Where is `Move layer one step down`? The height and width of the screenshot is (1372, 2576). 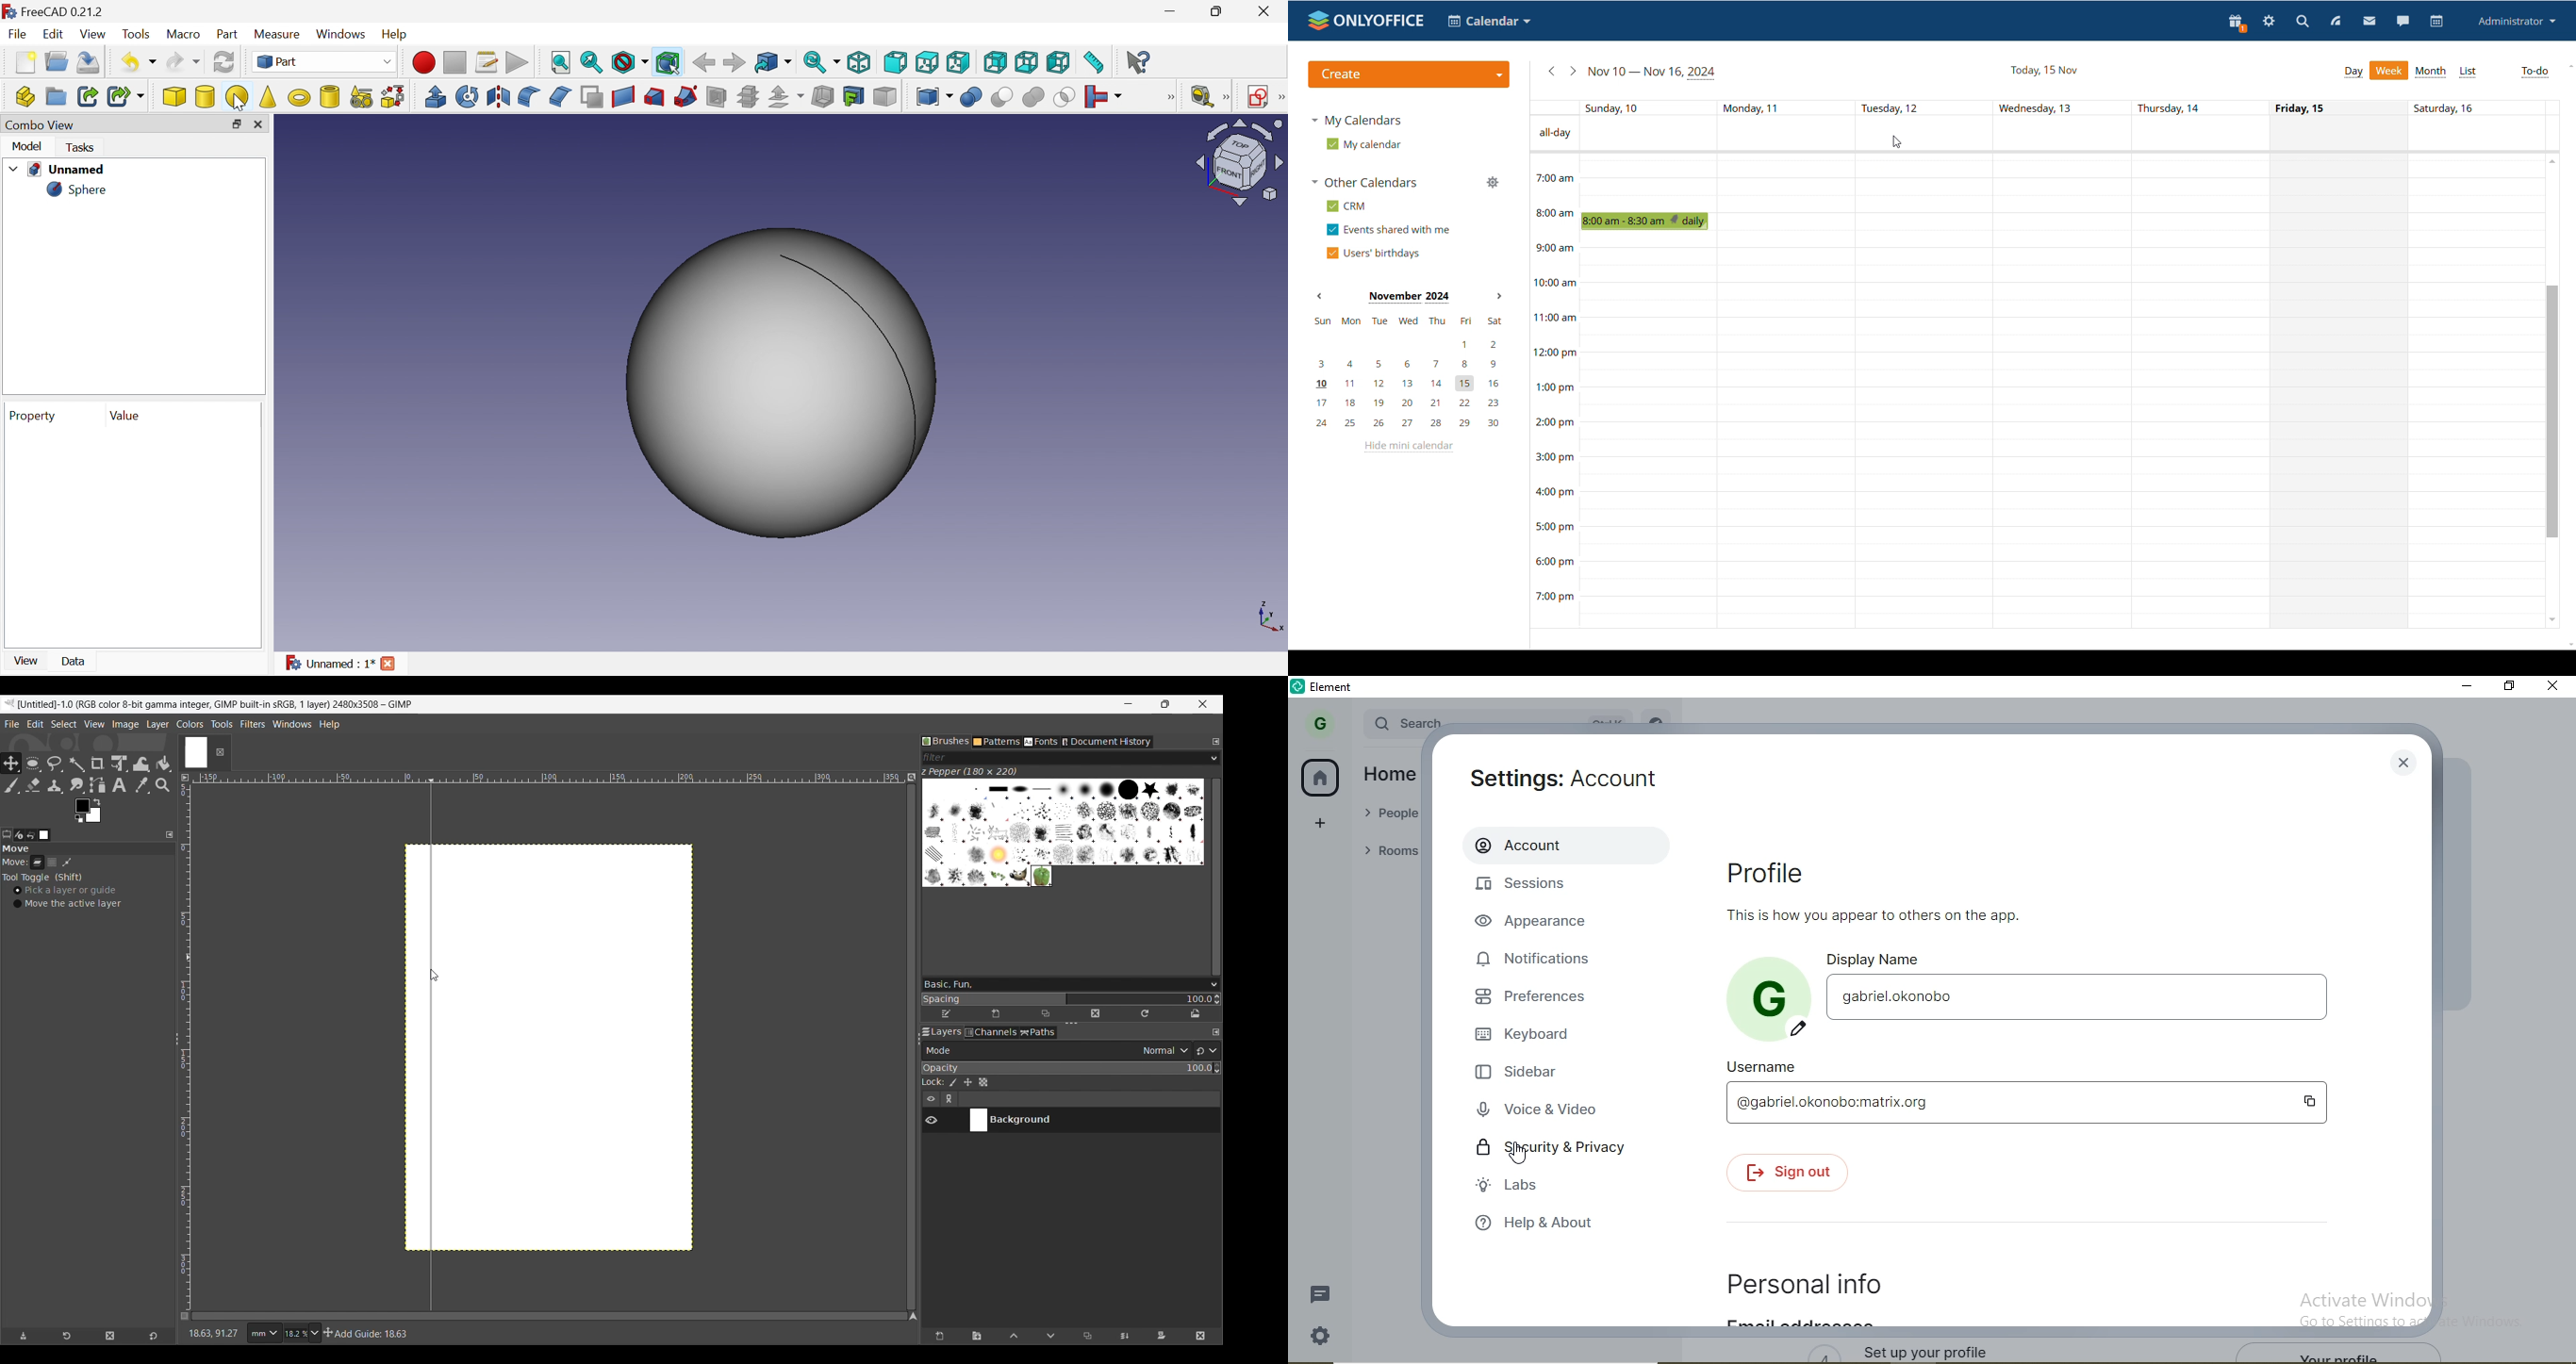 Move layer one step down is located at coordinates (1052, 1337).